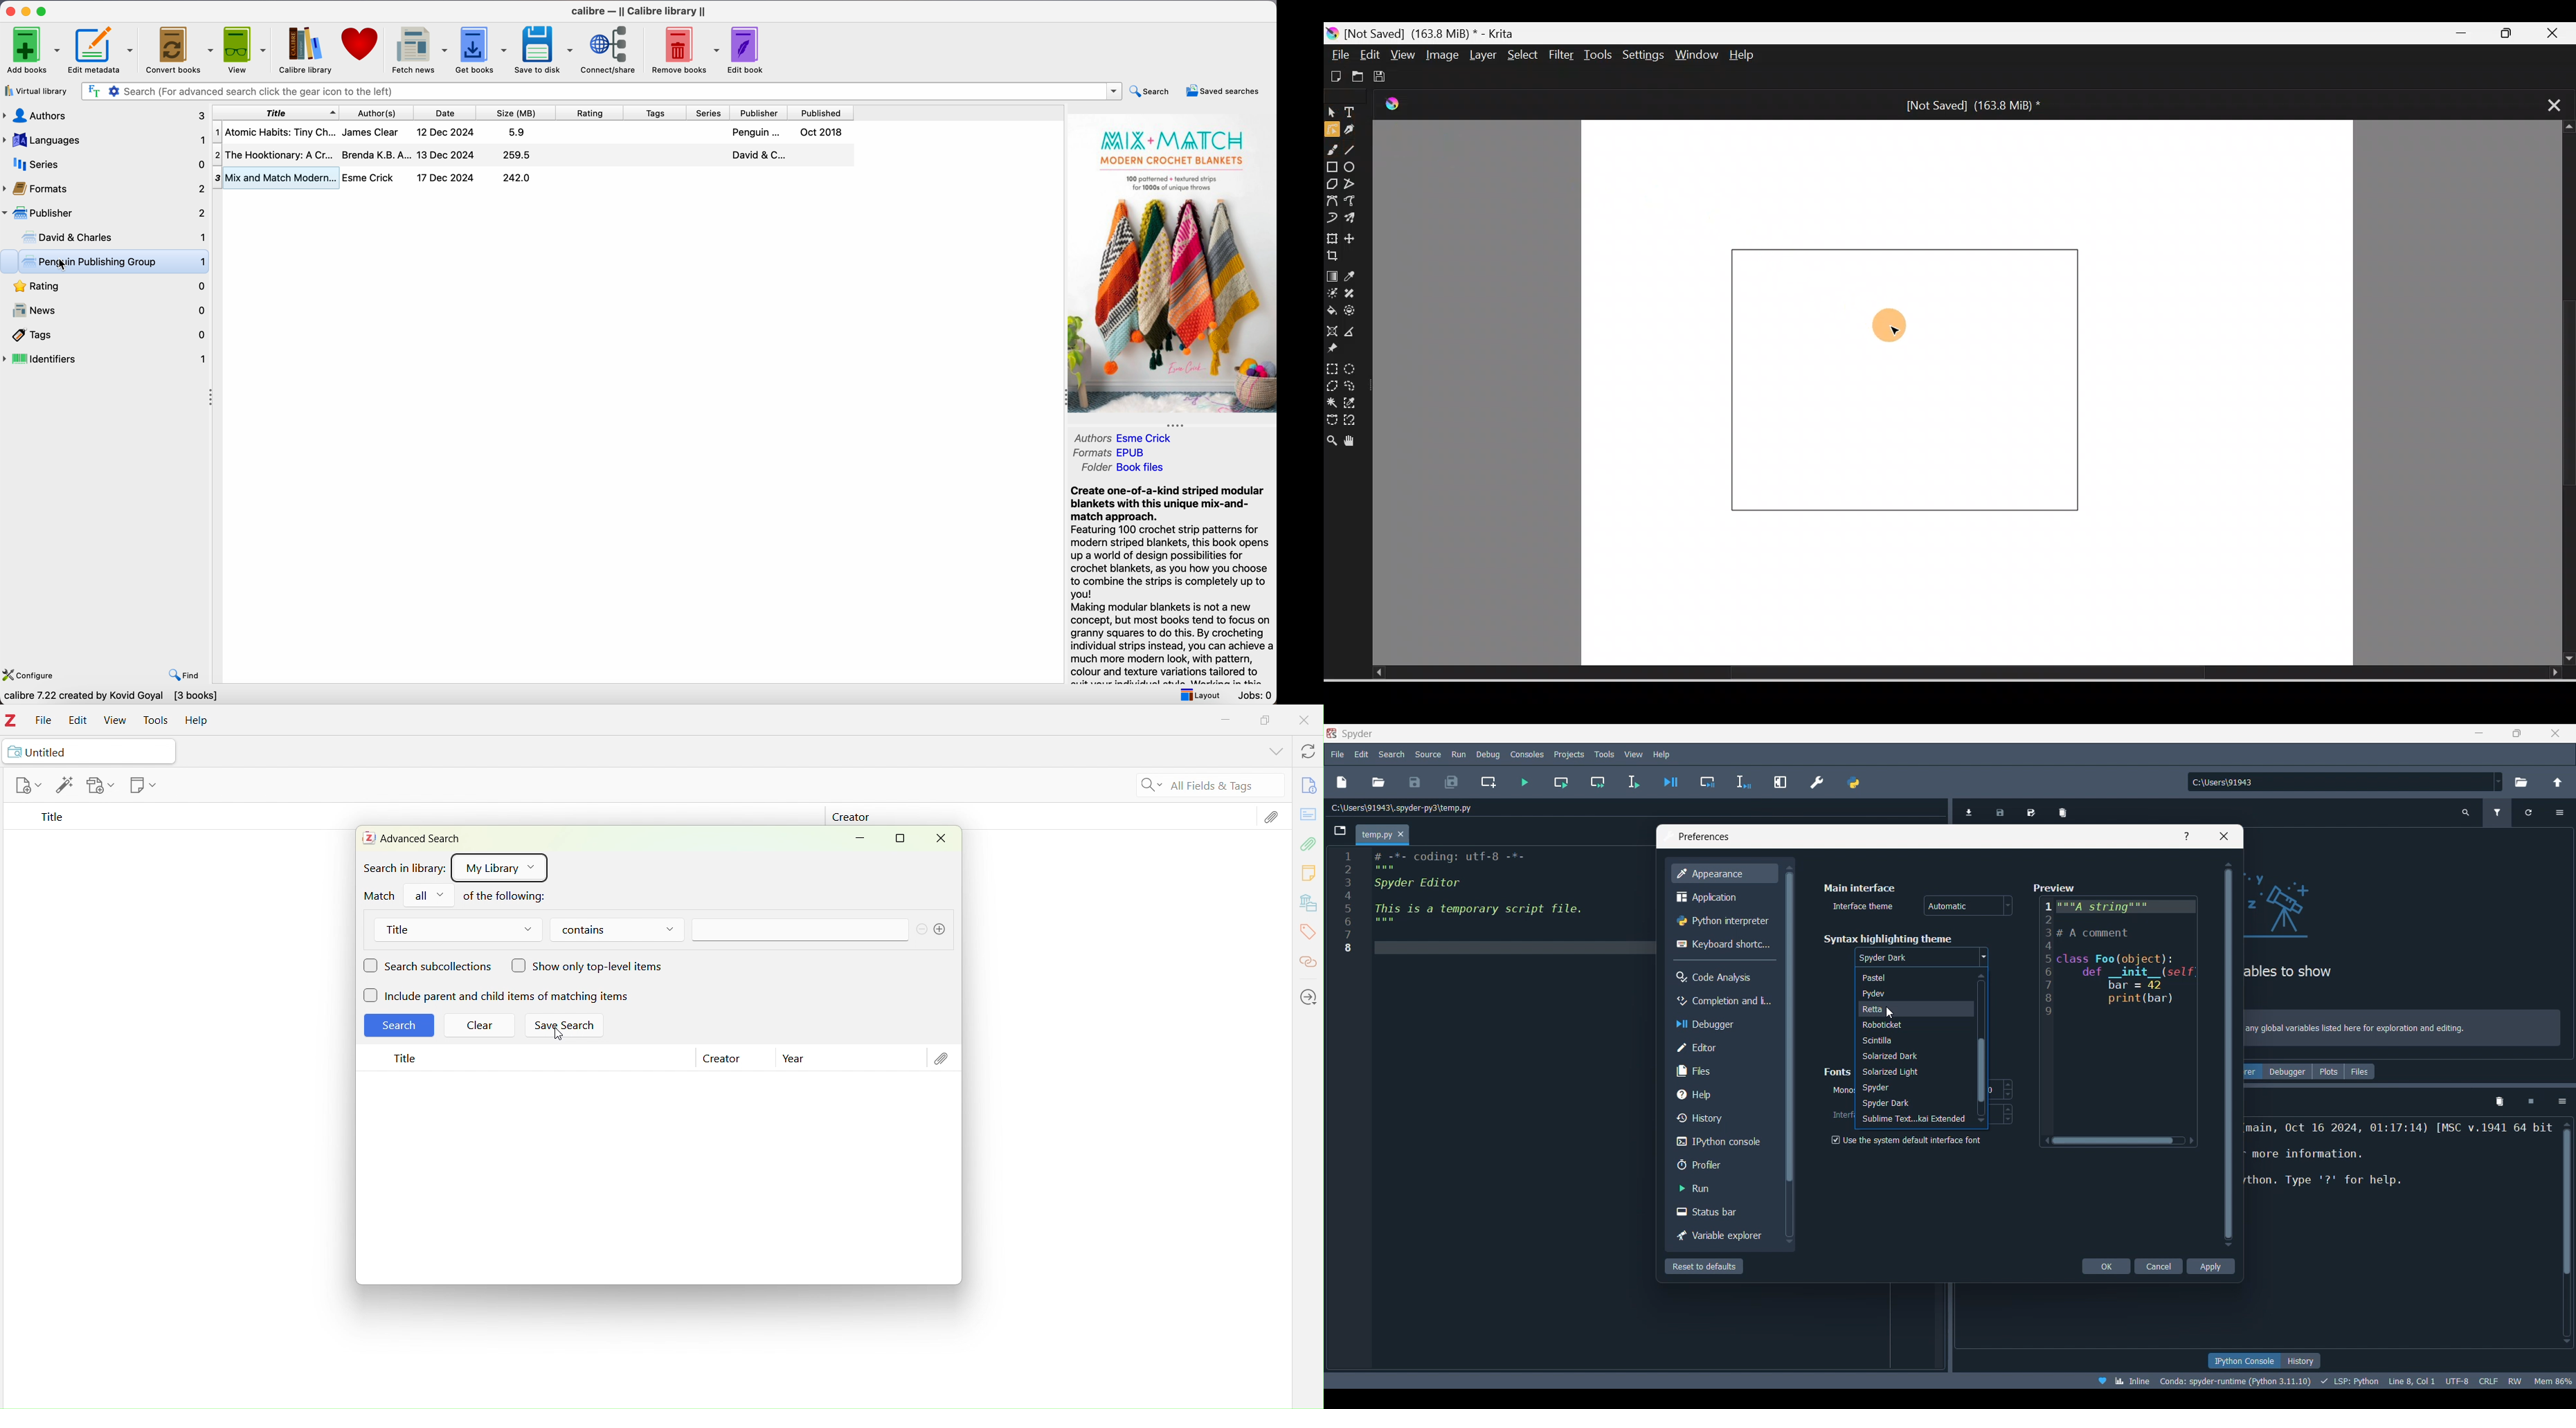 The height and width of the screenshot is (1428, 2576). I want to click on Vertical slide bar, so click(1788, 1053).